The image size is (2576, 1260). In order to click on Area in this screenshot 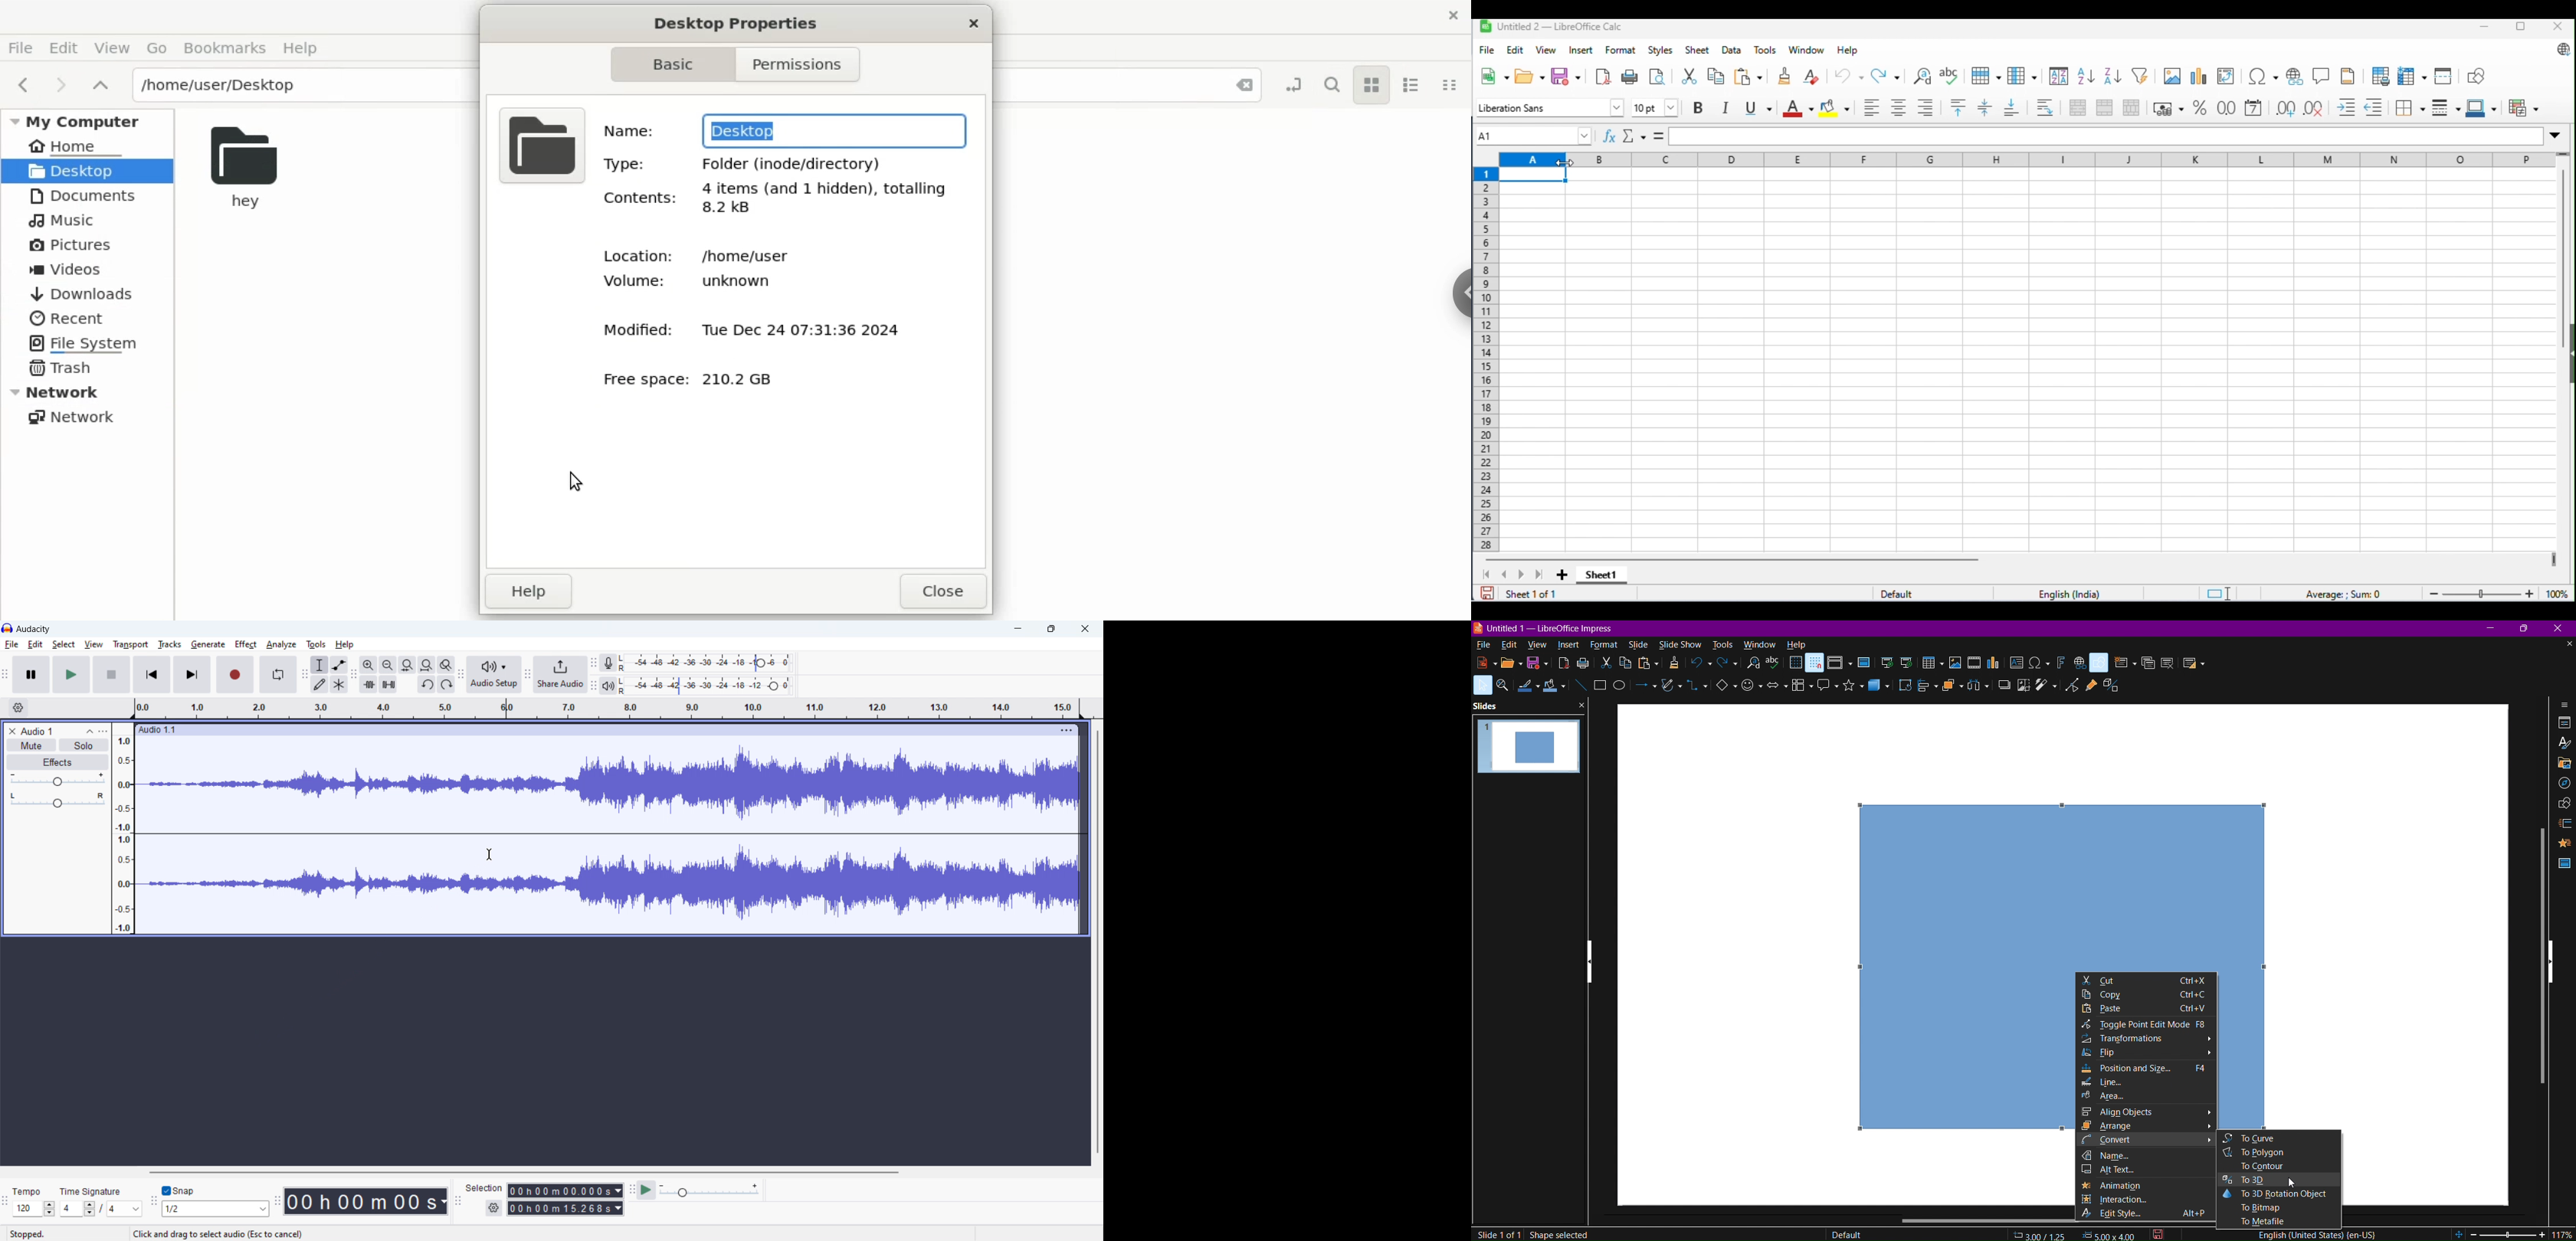, I will do `click(2122, 1098)`.